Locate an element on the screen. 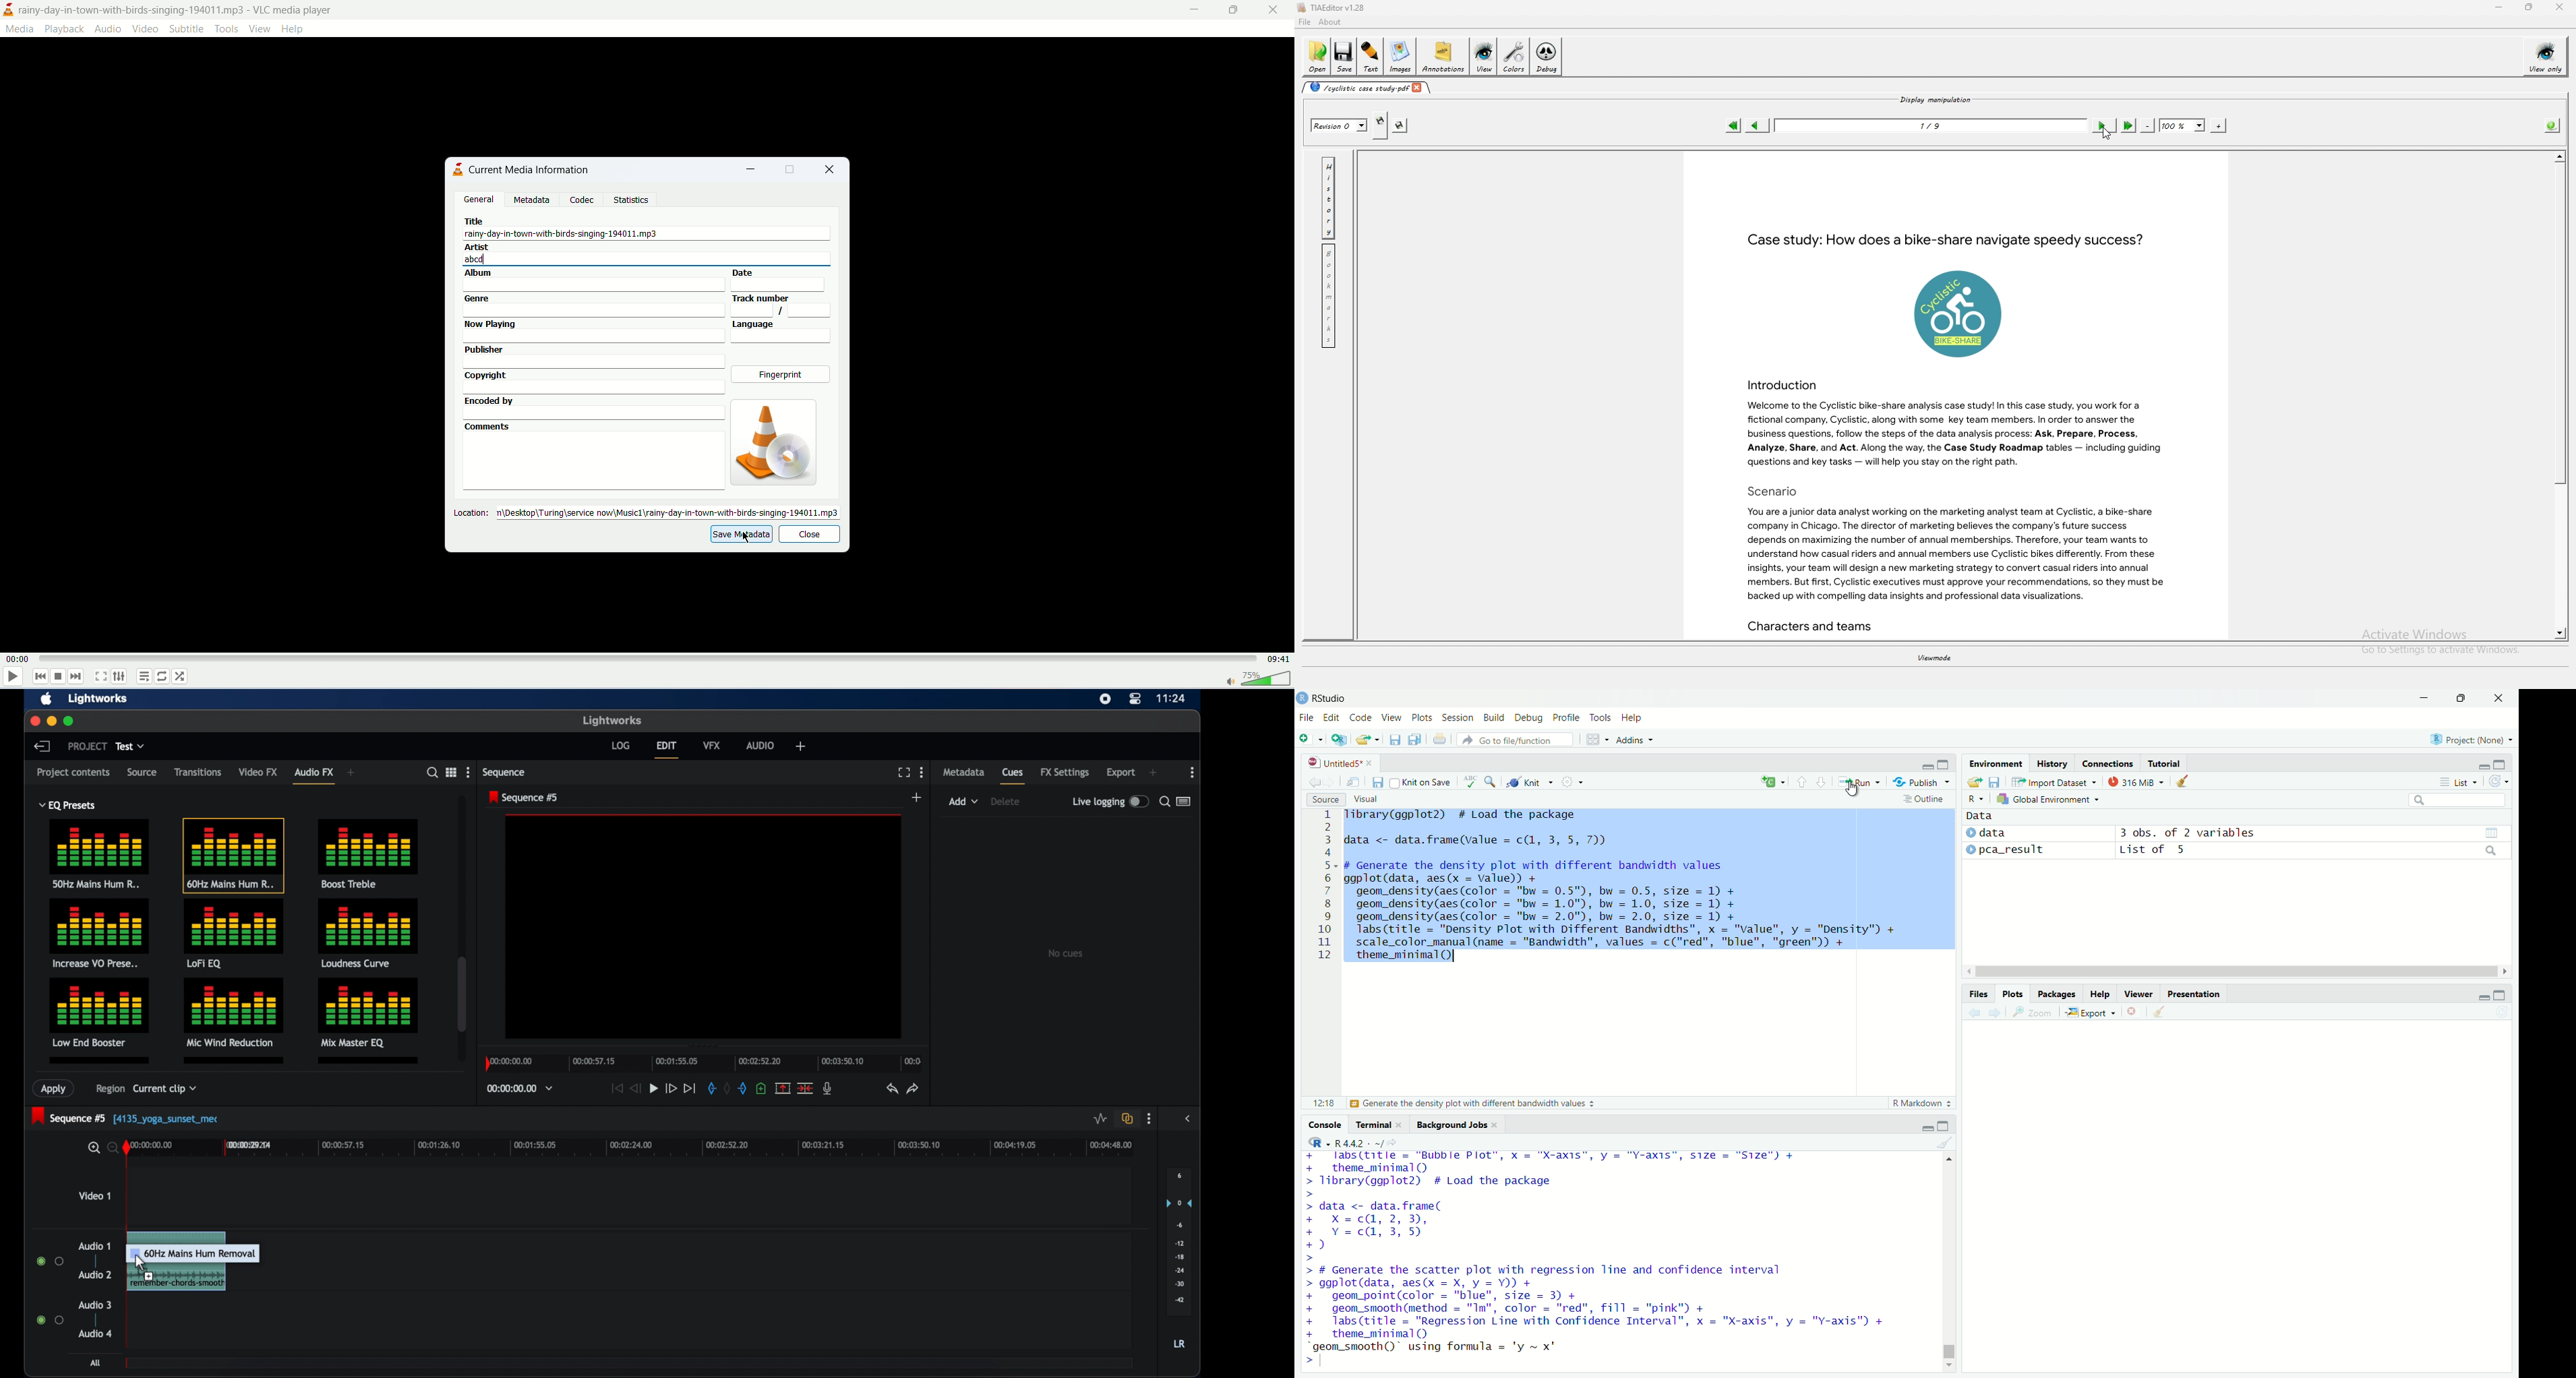 The image size is (2576, 1400). shuffle is located at coordinates (183, 676).